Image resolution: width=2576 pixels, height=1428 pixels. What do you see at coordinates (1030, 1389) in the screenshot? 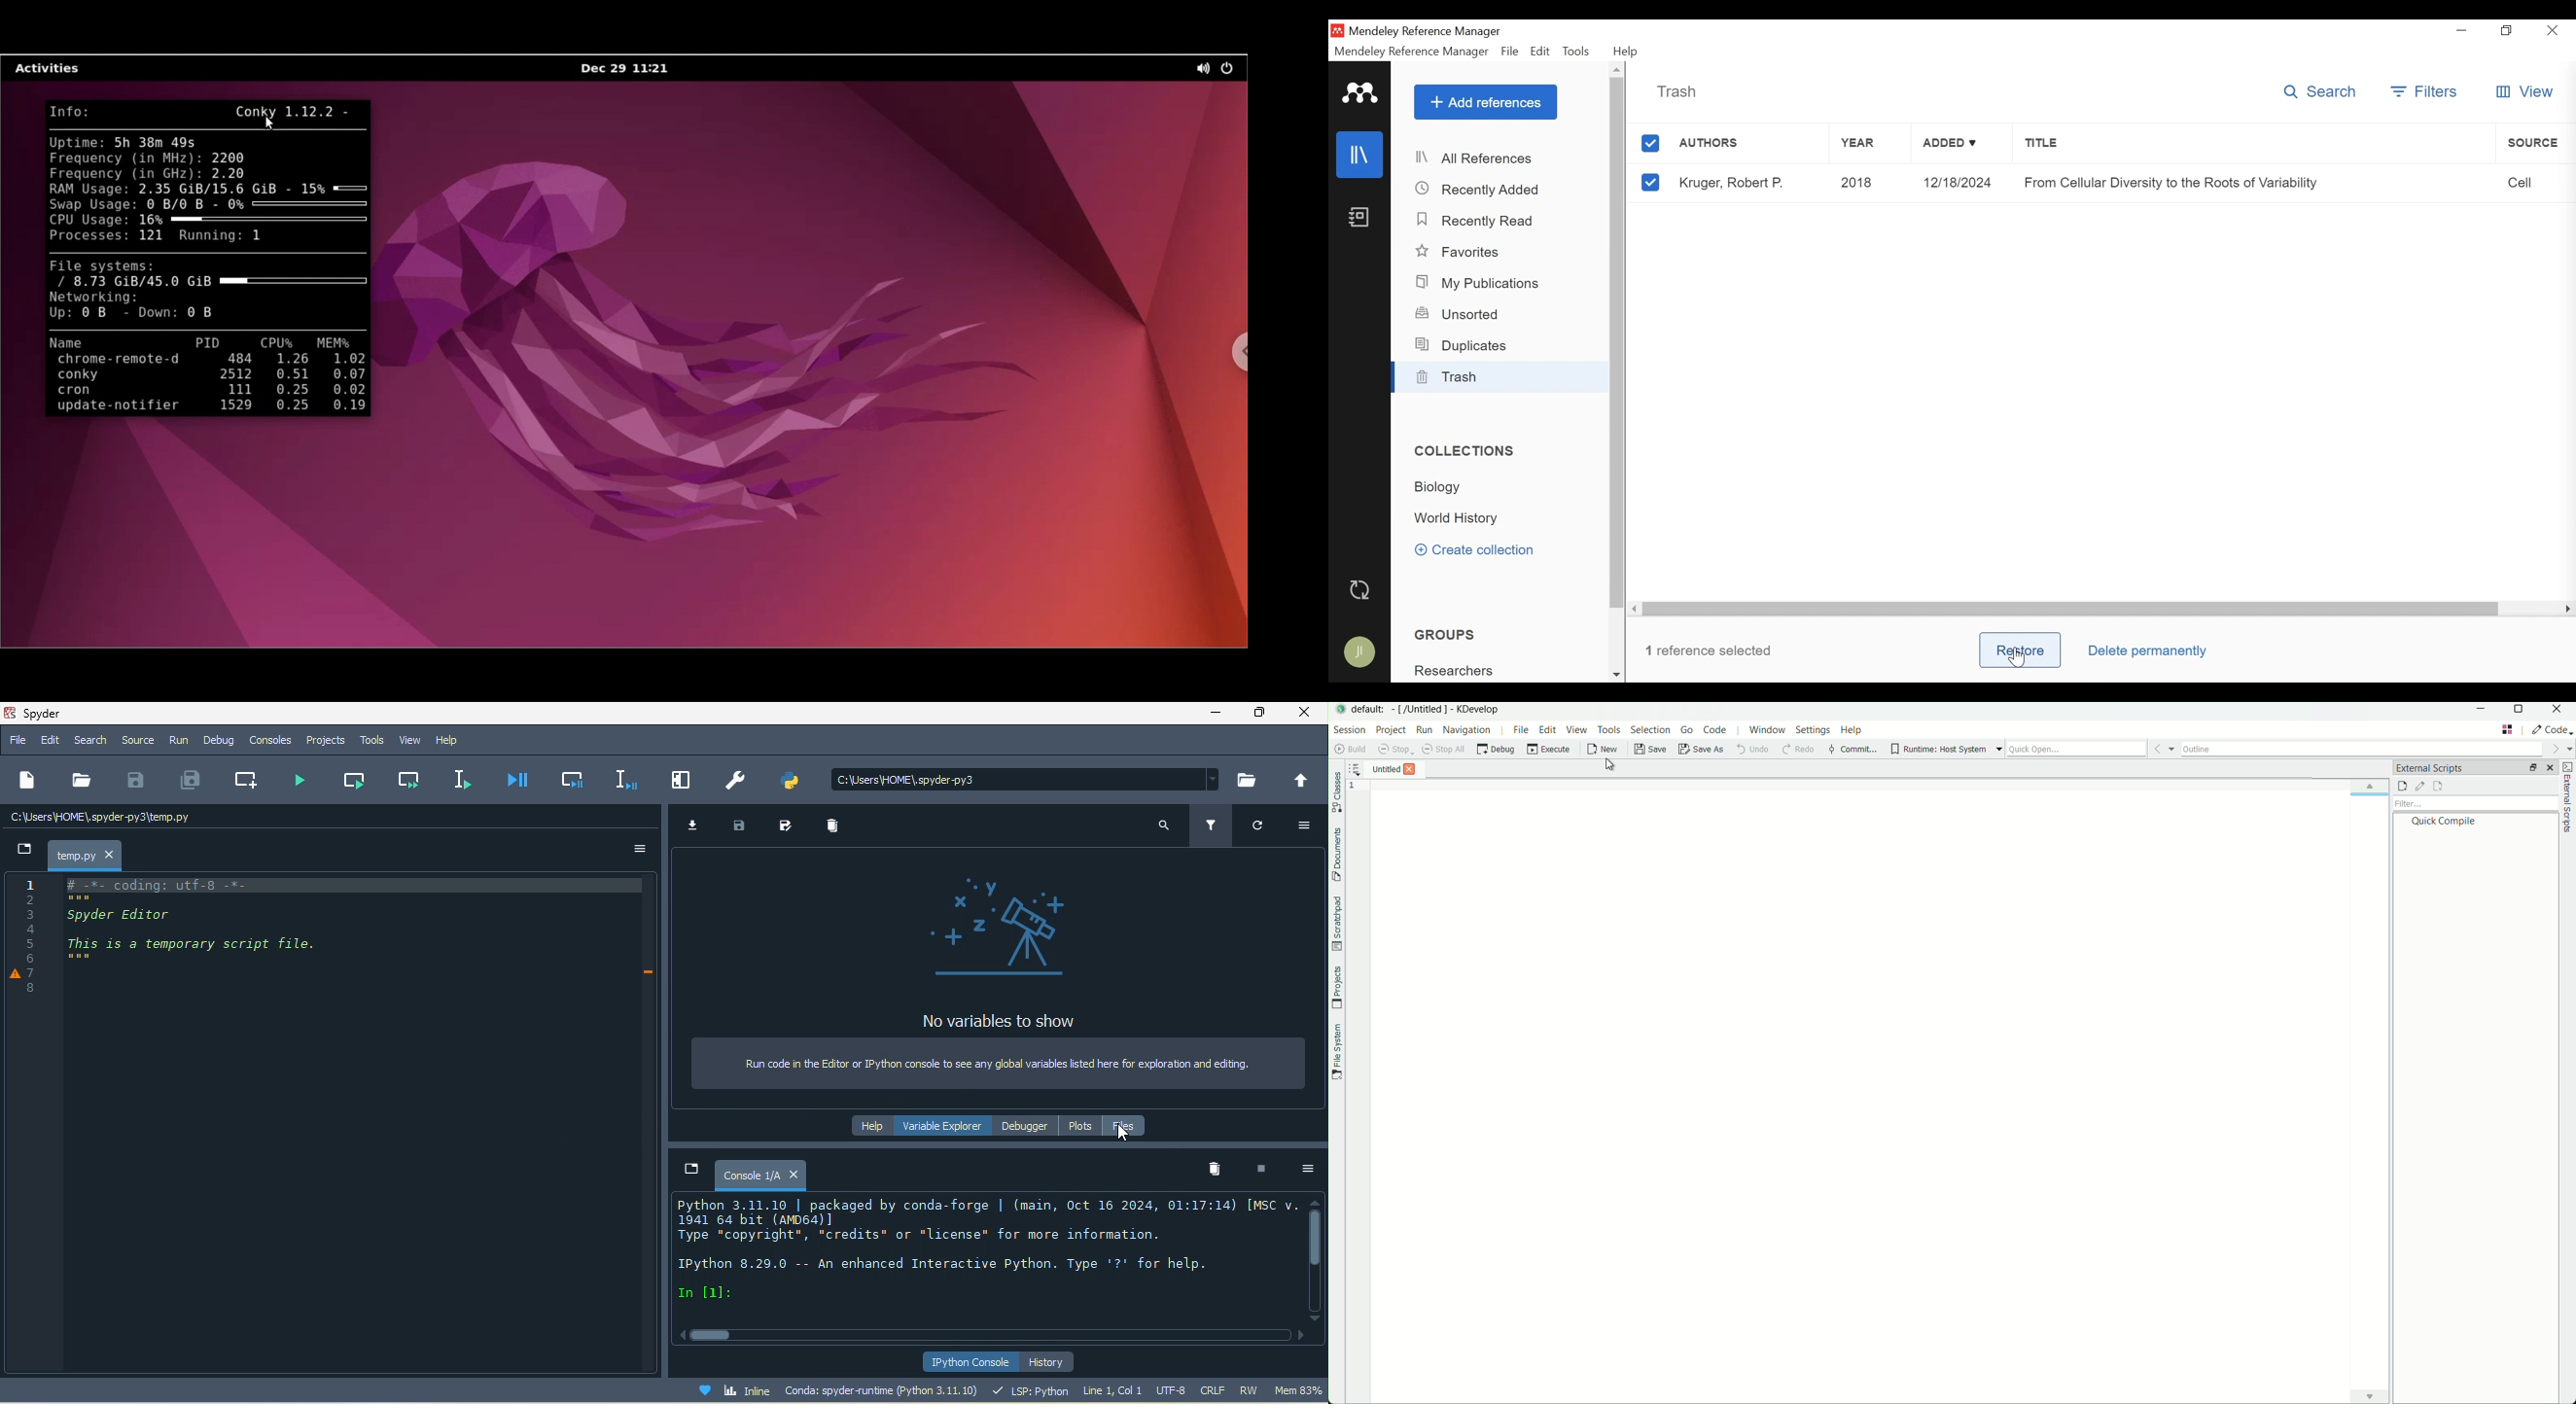
I see `lsp python` at bounding box center [1030, 1389].